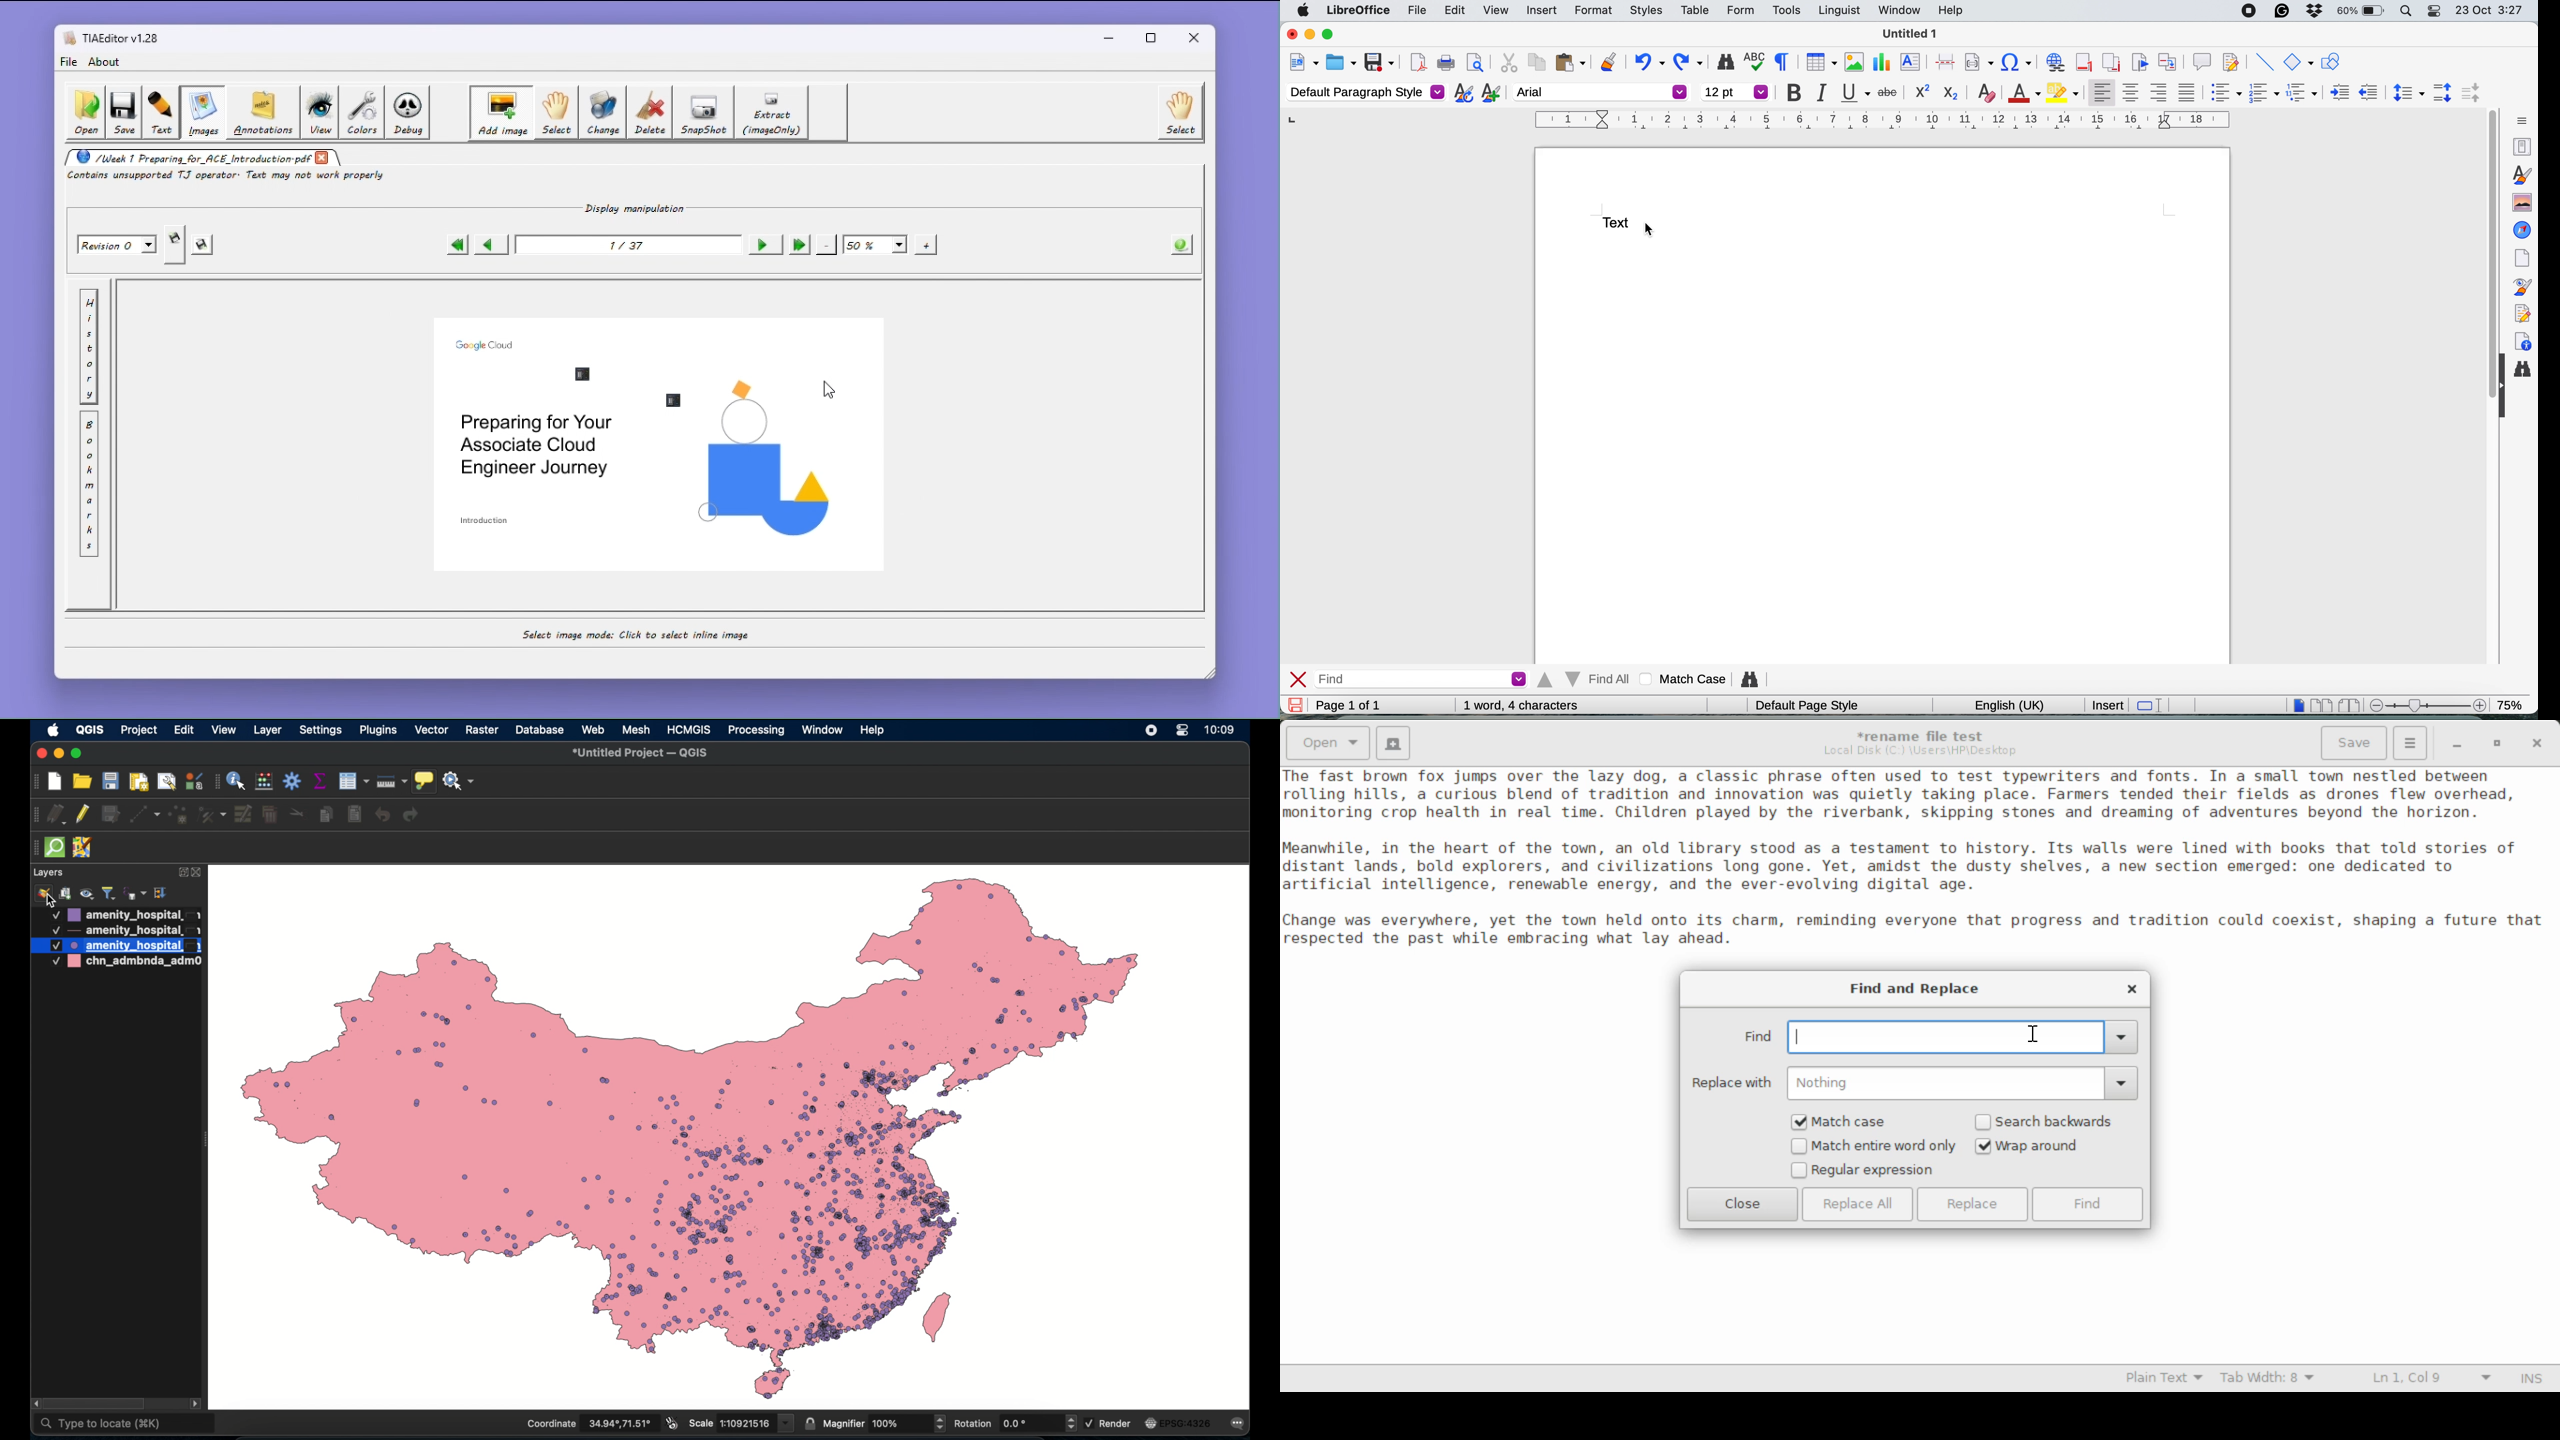  I want to click on undo, so click(1649, 63).